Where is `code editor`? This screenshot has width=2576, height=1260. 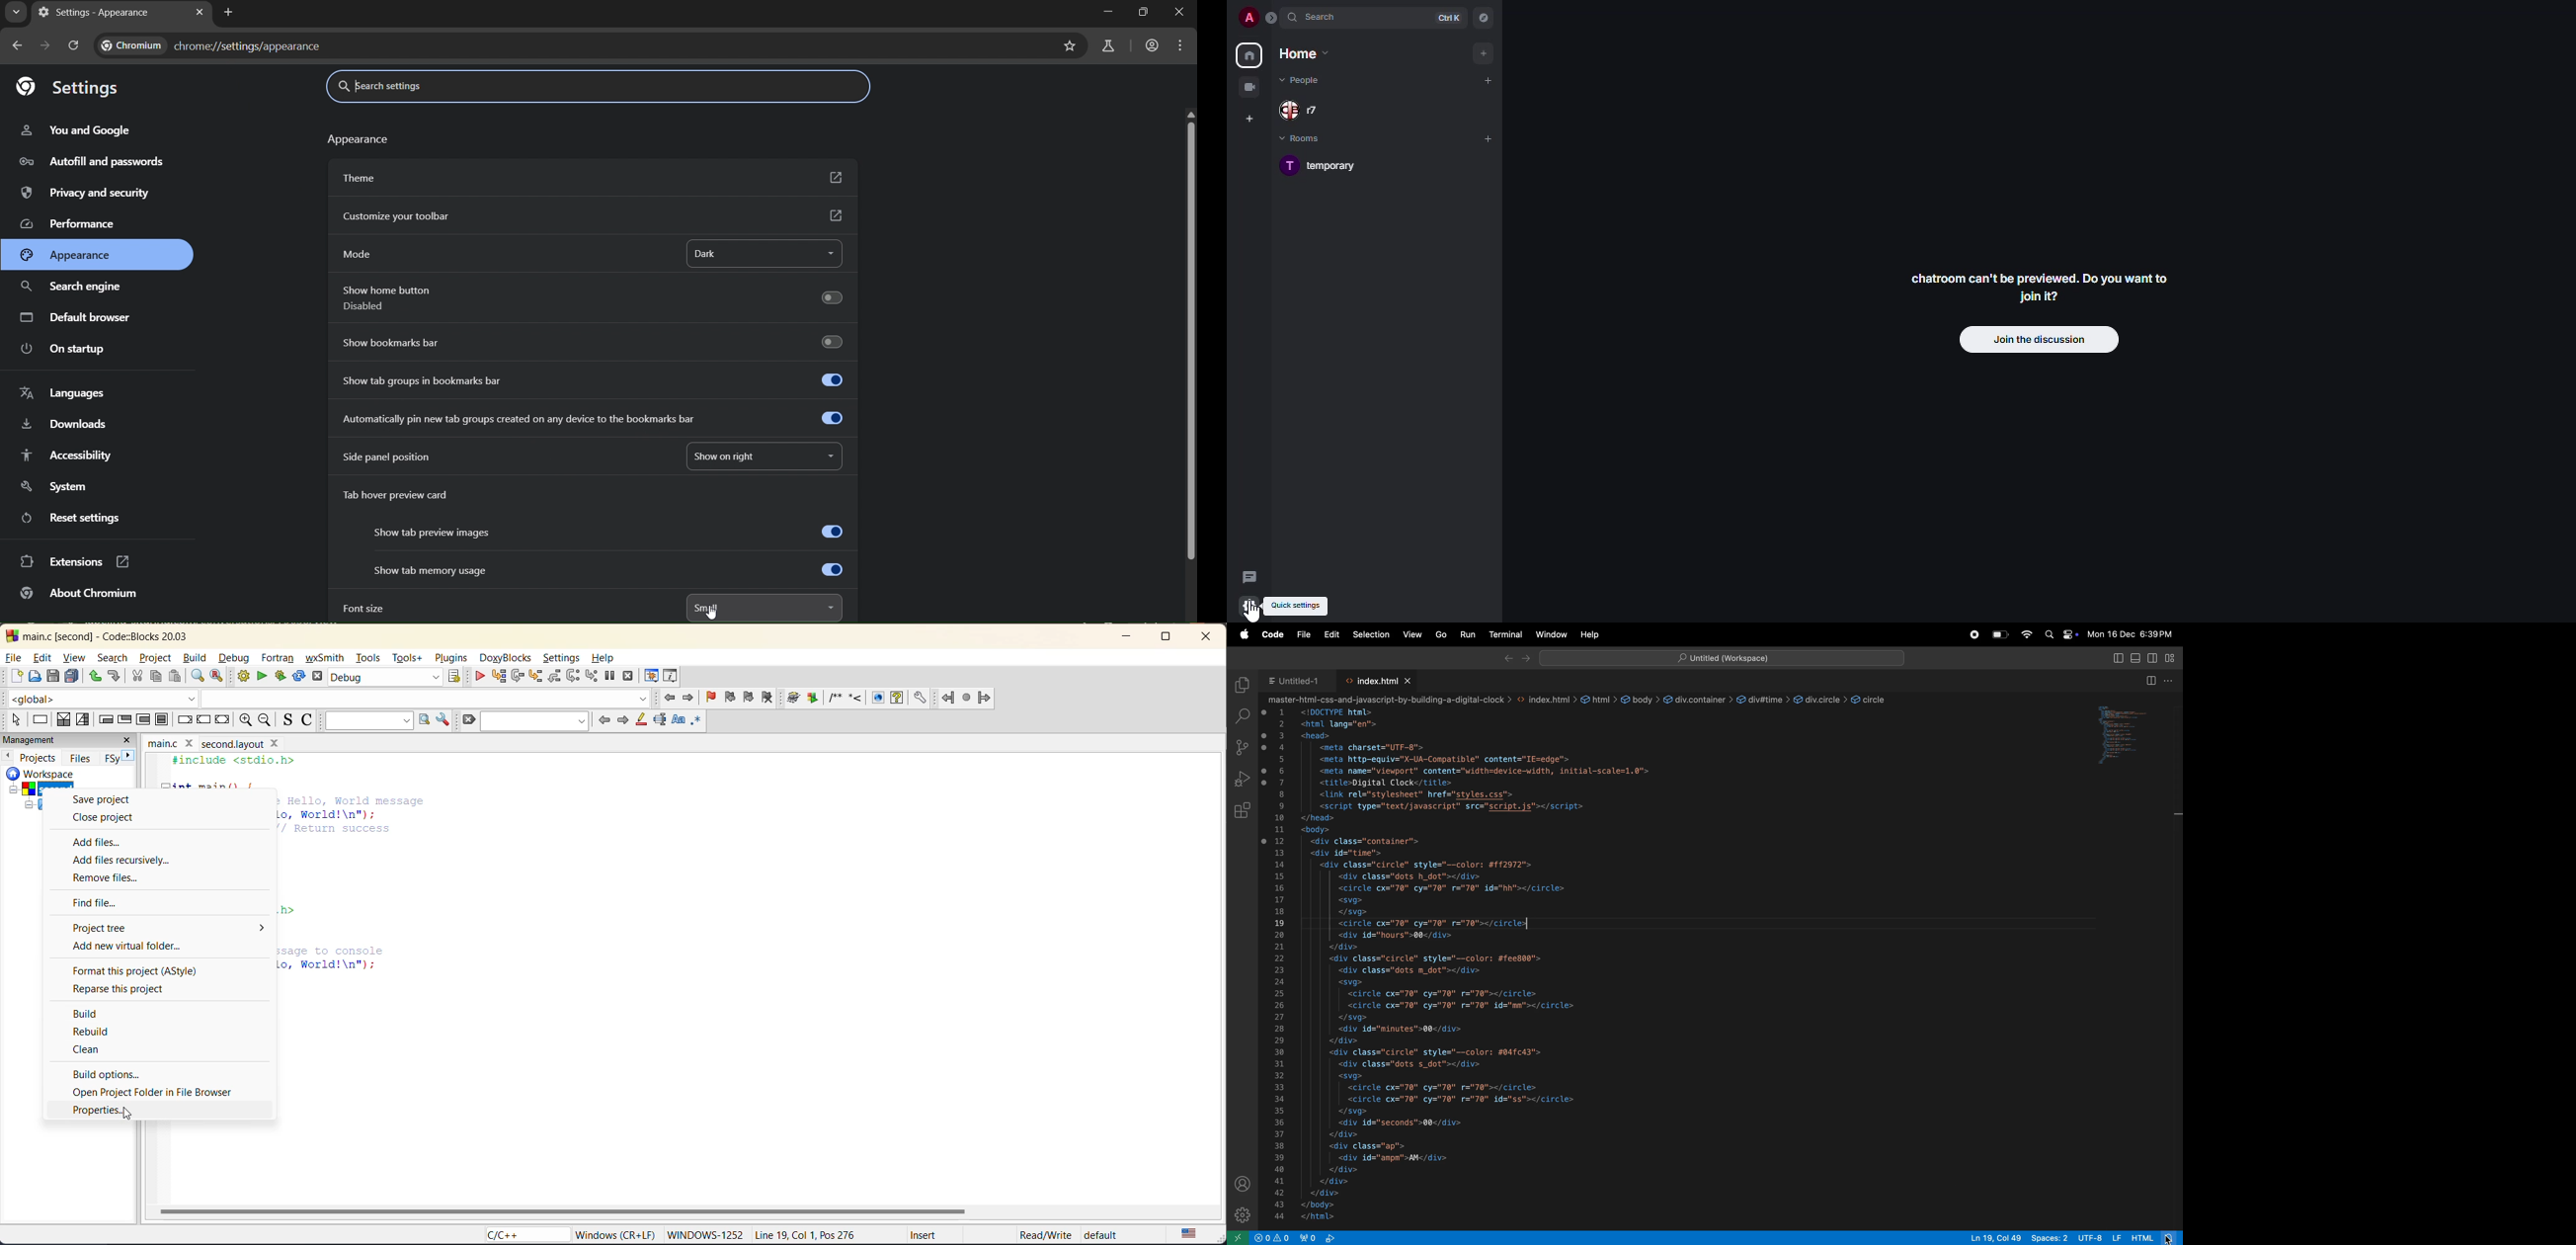
code editor is located at coordinates (354, 888).